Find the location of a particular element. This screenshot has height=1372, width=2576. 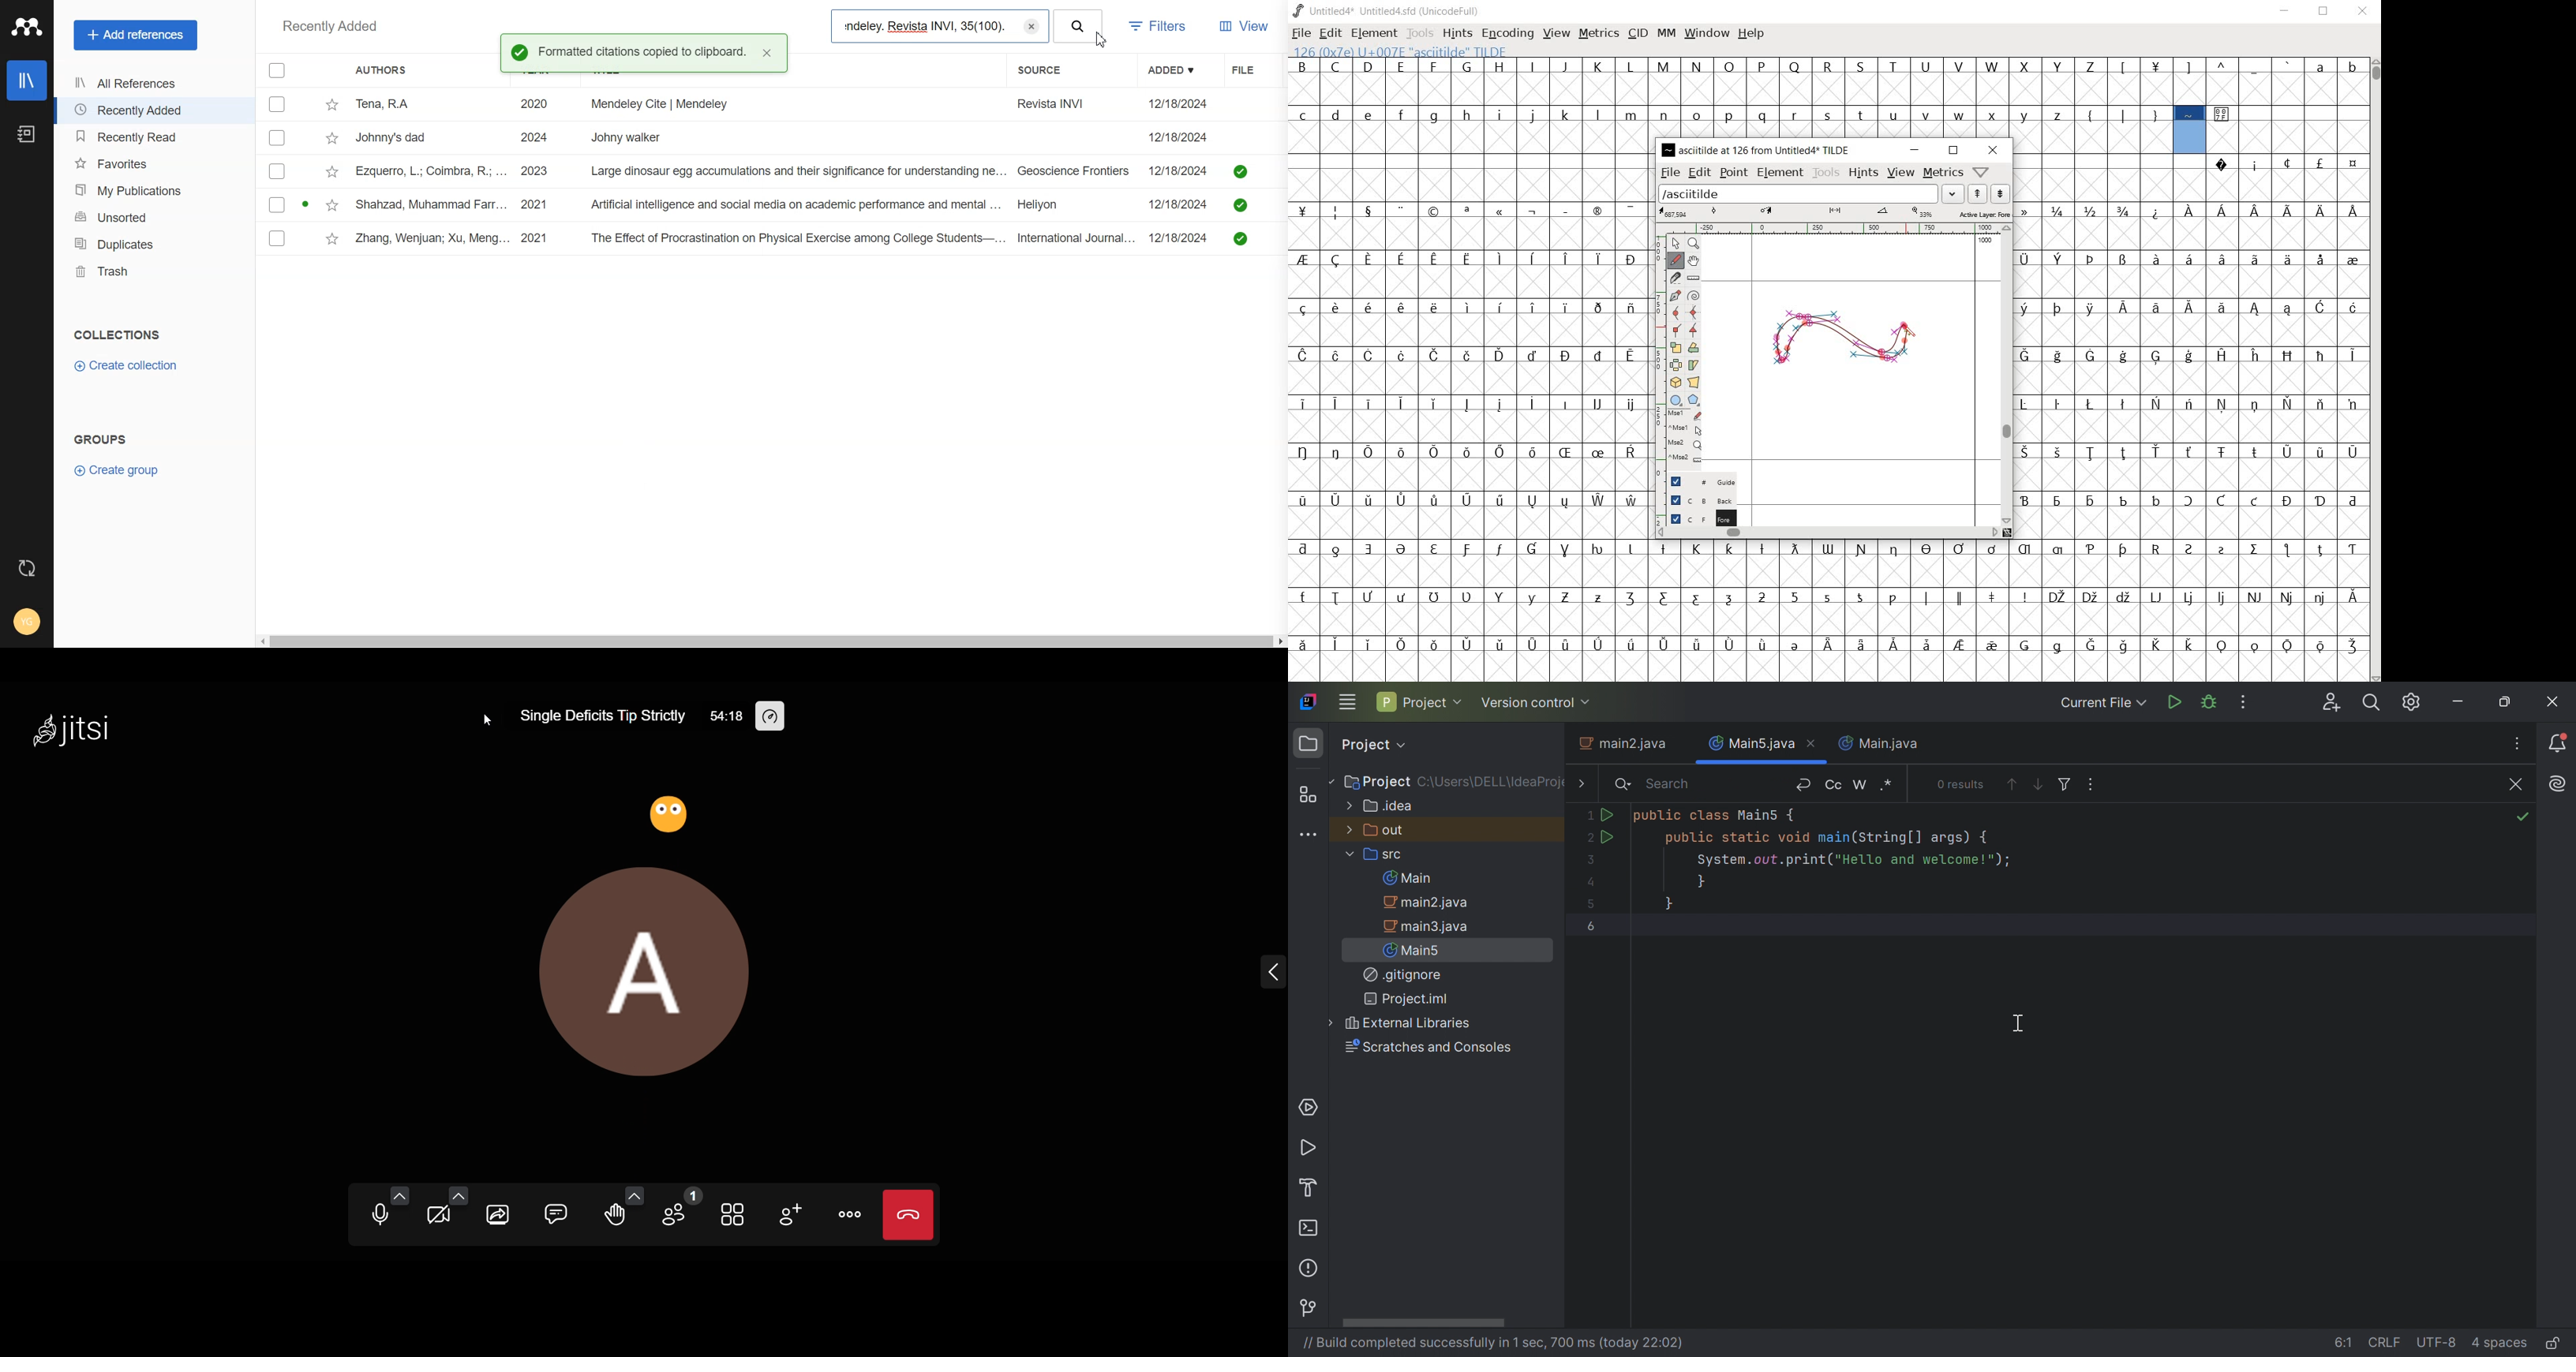

FILE is located at coordinates (1302, 32).